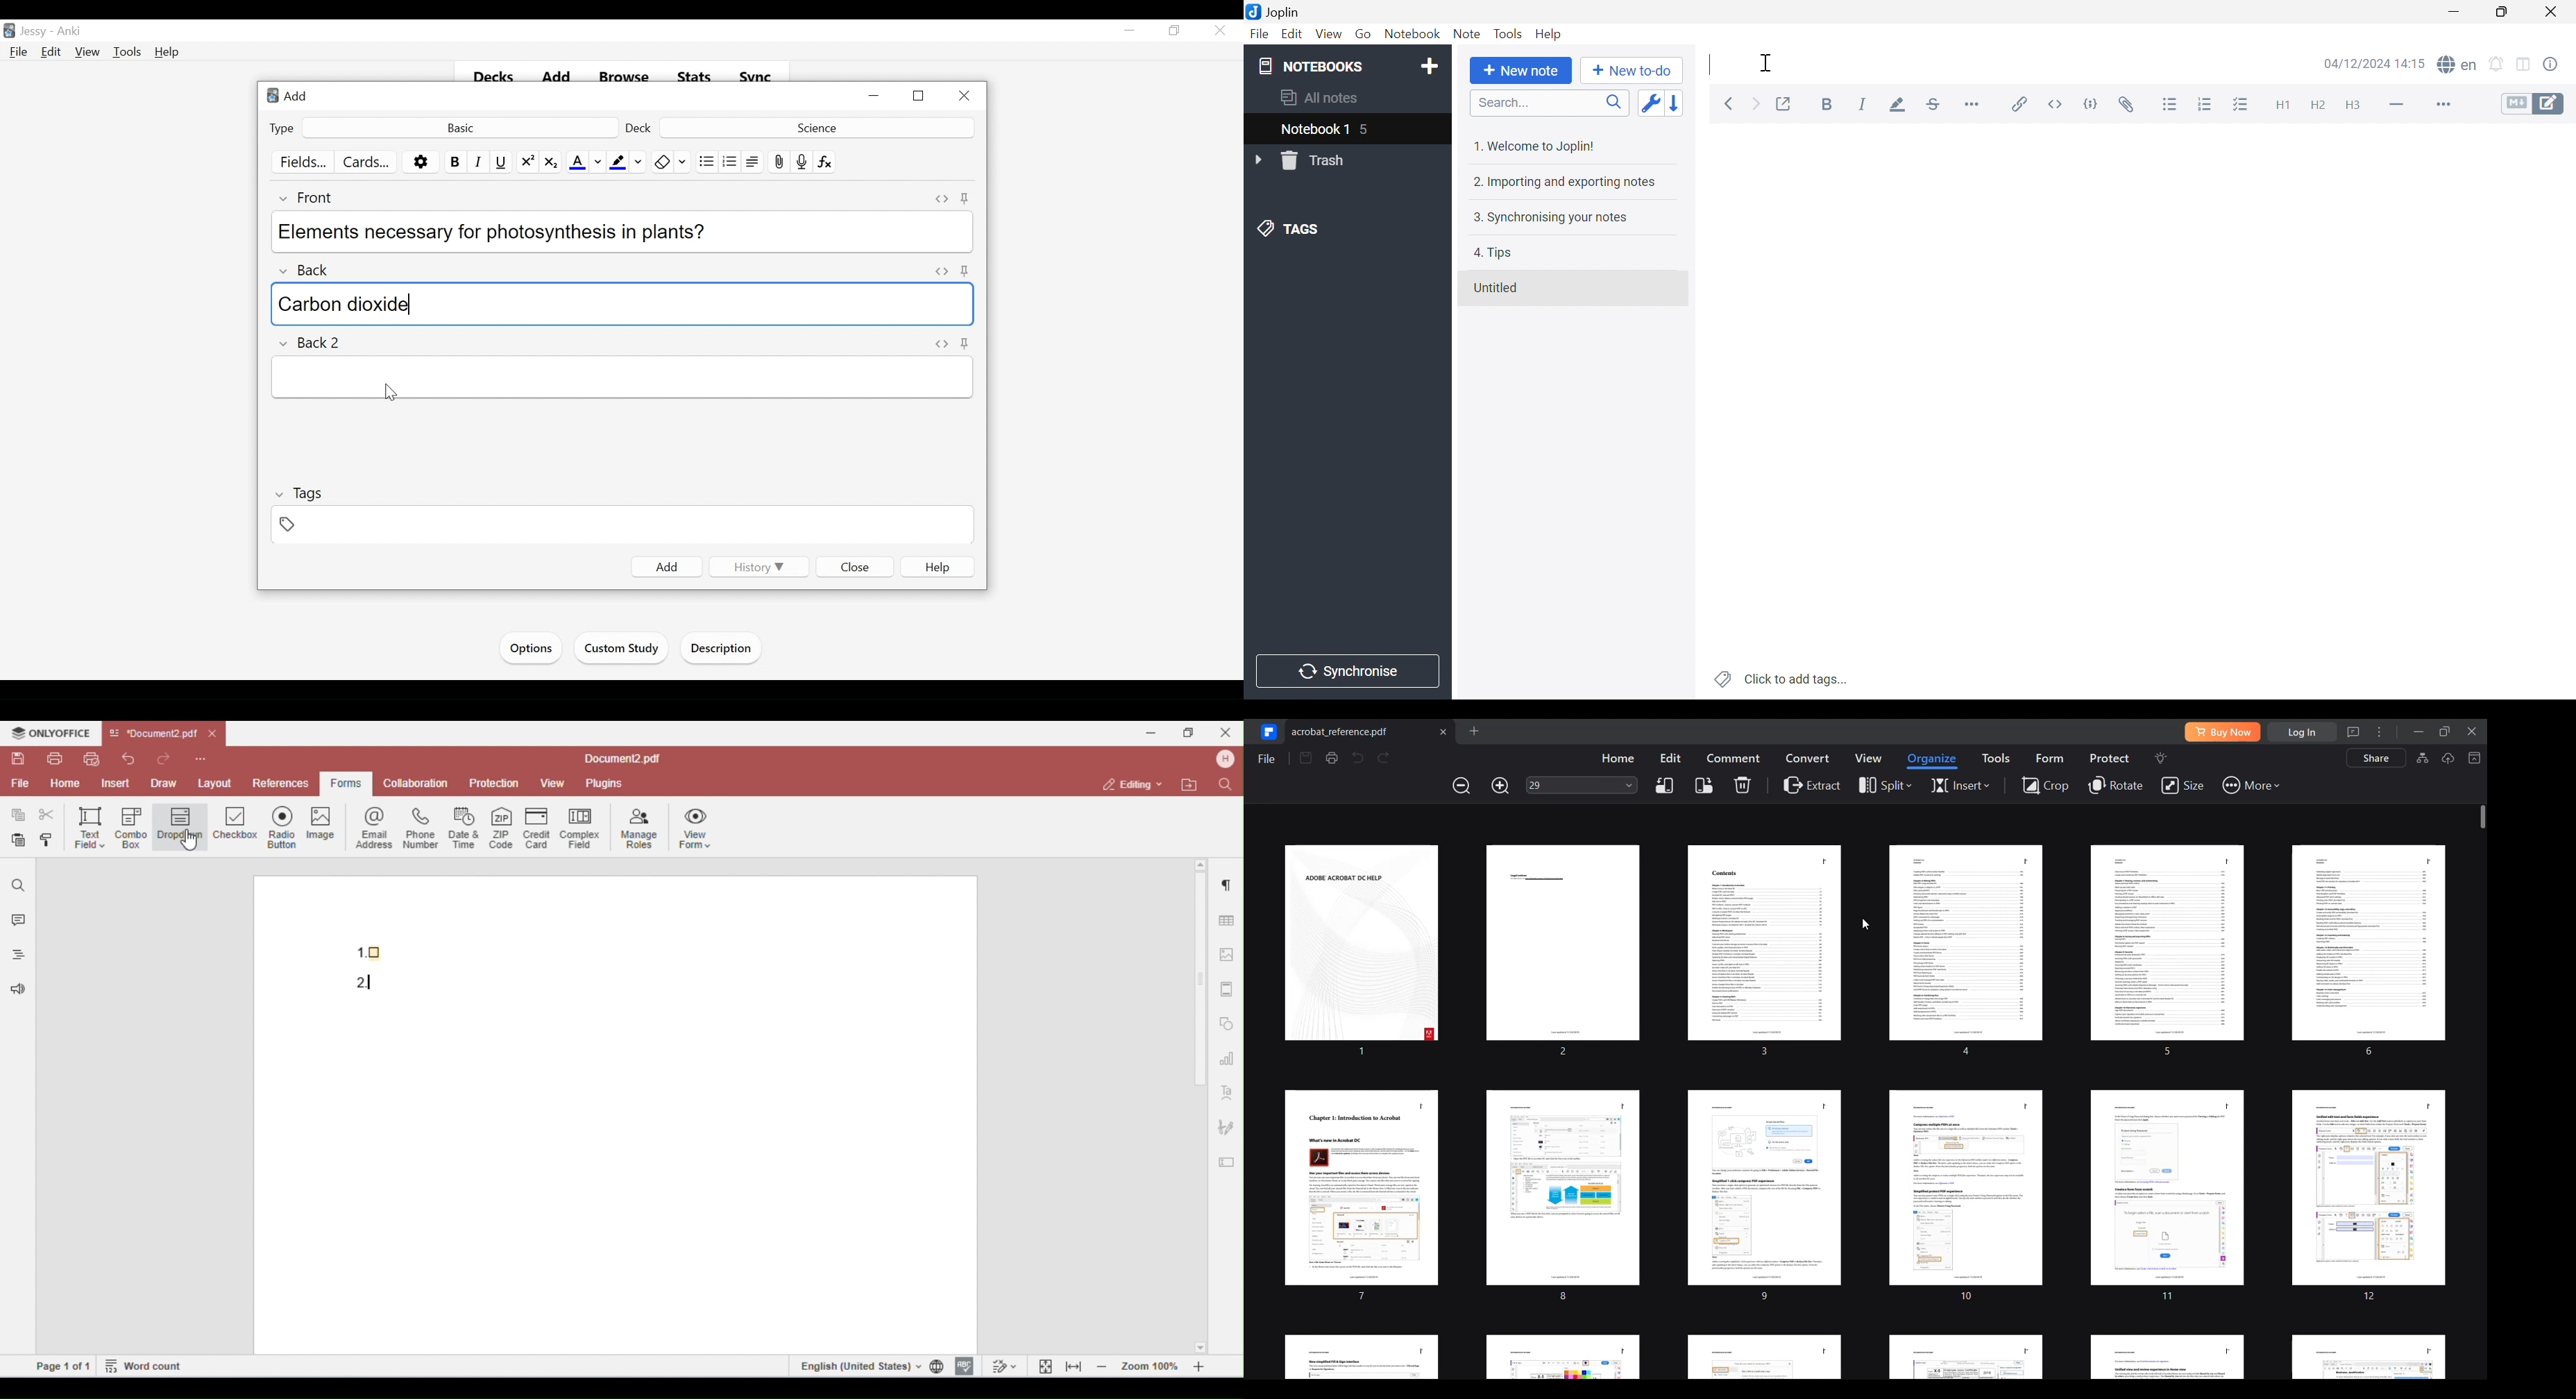 Image resolution: width=2576 pixels, height=1400 pixels. What do you see at coordinates (1972, 103) in the screenshot?
I see `More...` at bounding box center [1972, 103].